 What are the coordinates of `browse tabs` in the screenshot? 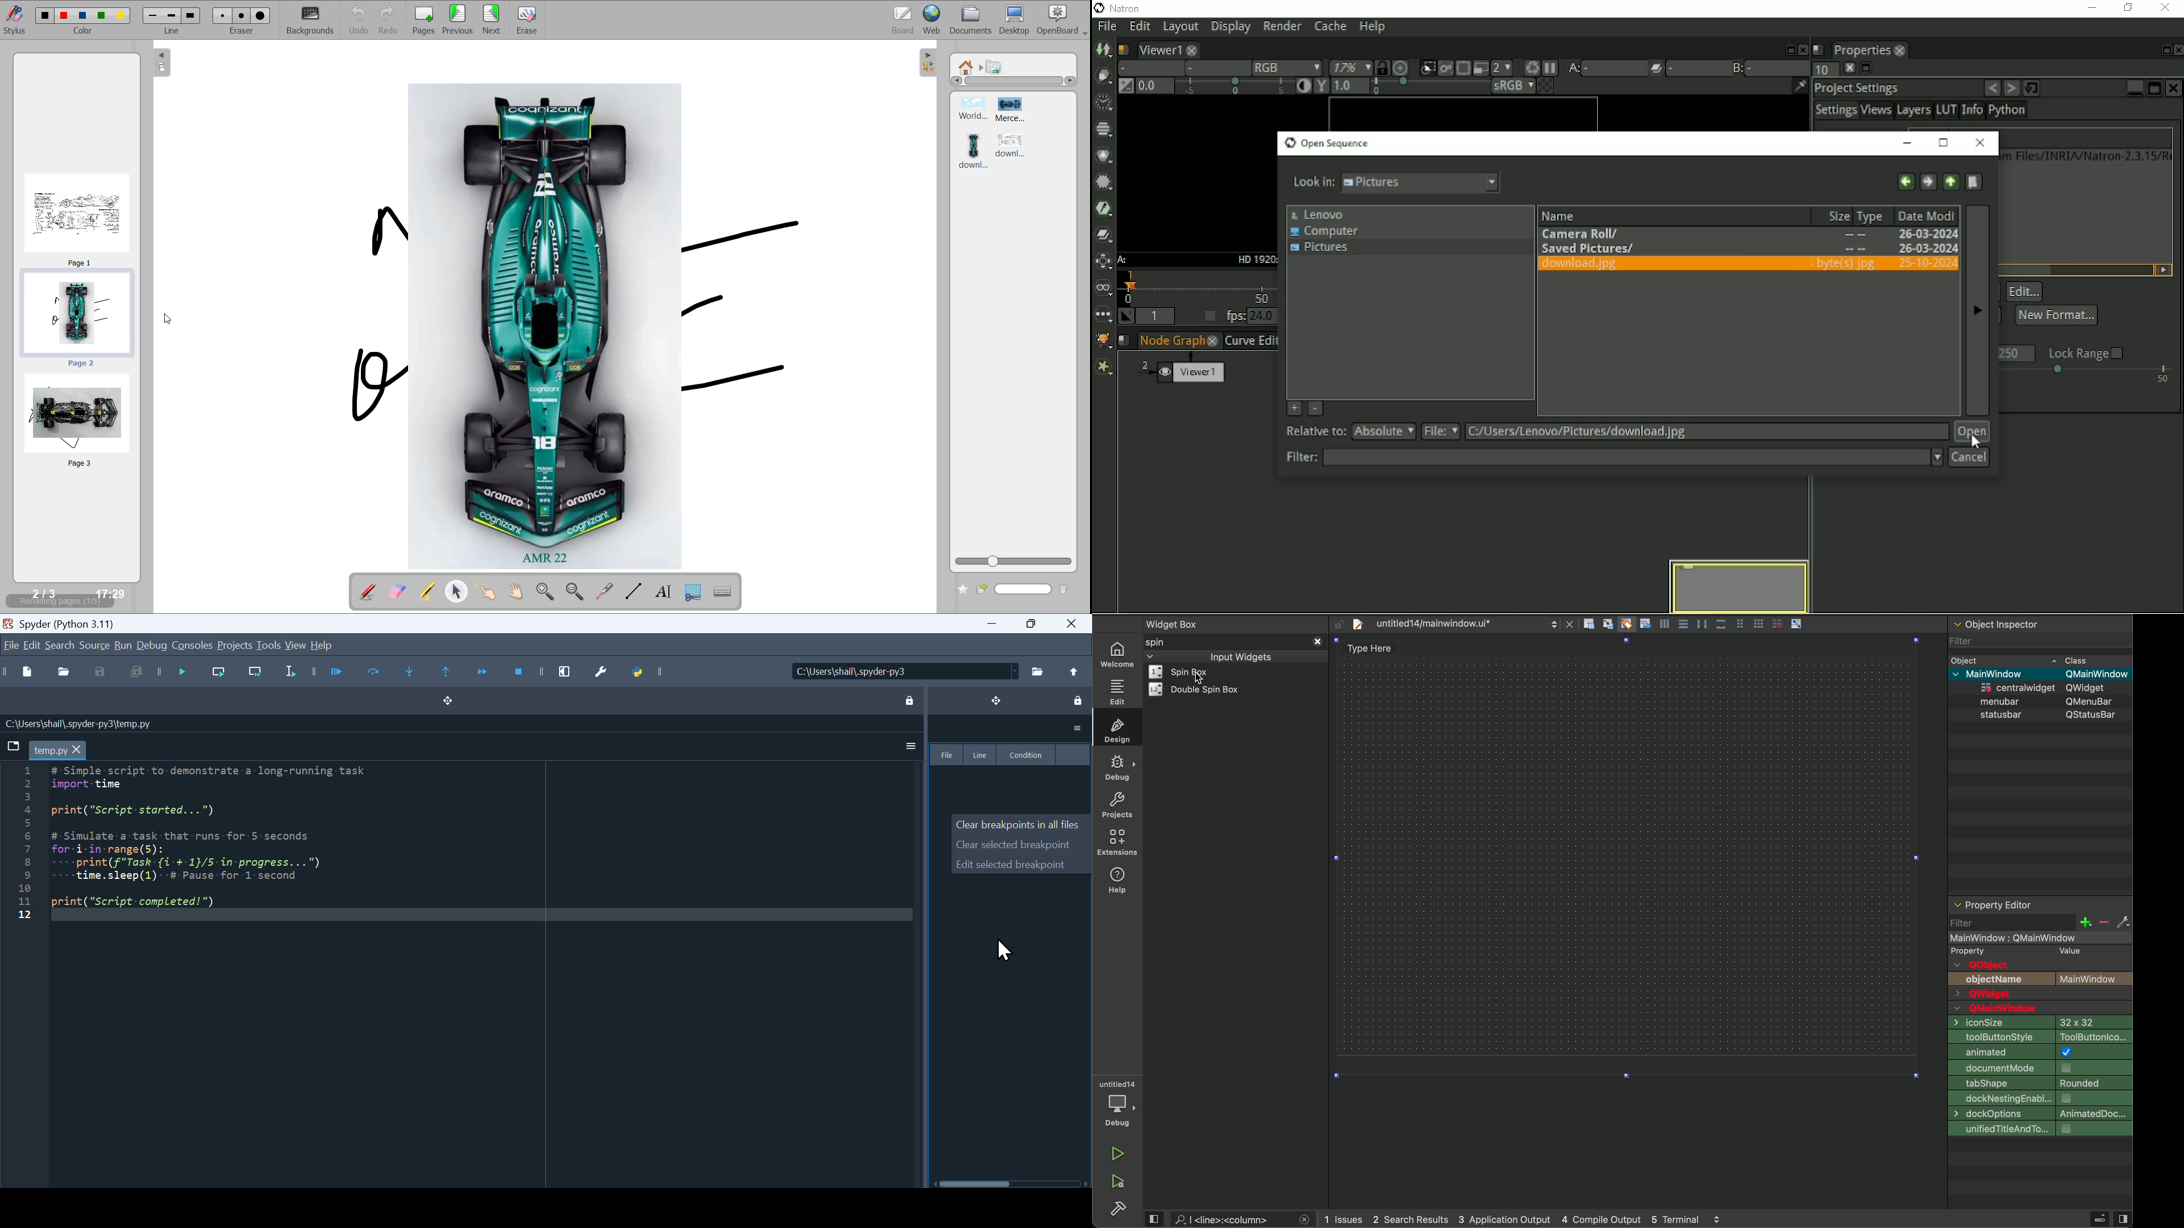 It's located at (13, 745).